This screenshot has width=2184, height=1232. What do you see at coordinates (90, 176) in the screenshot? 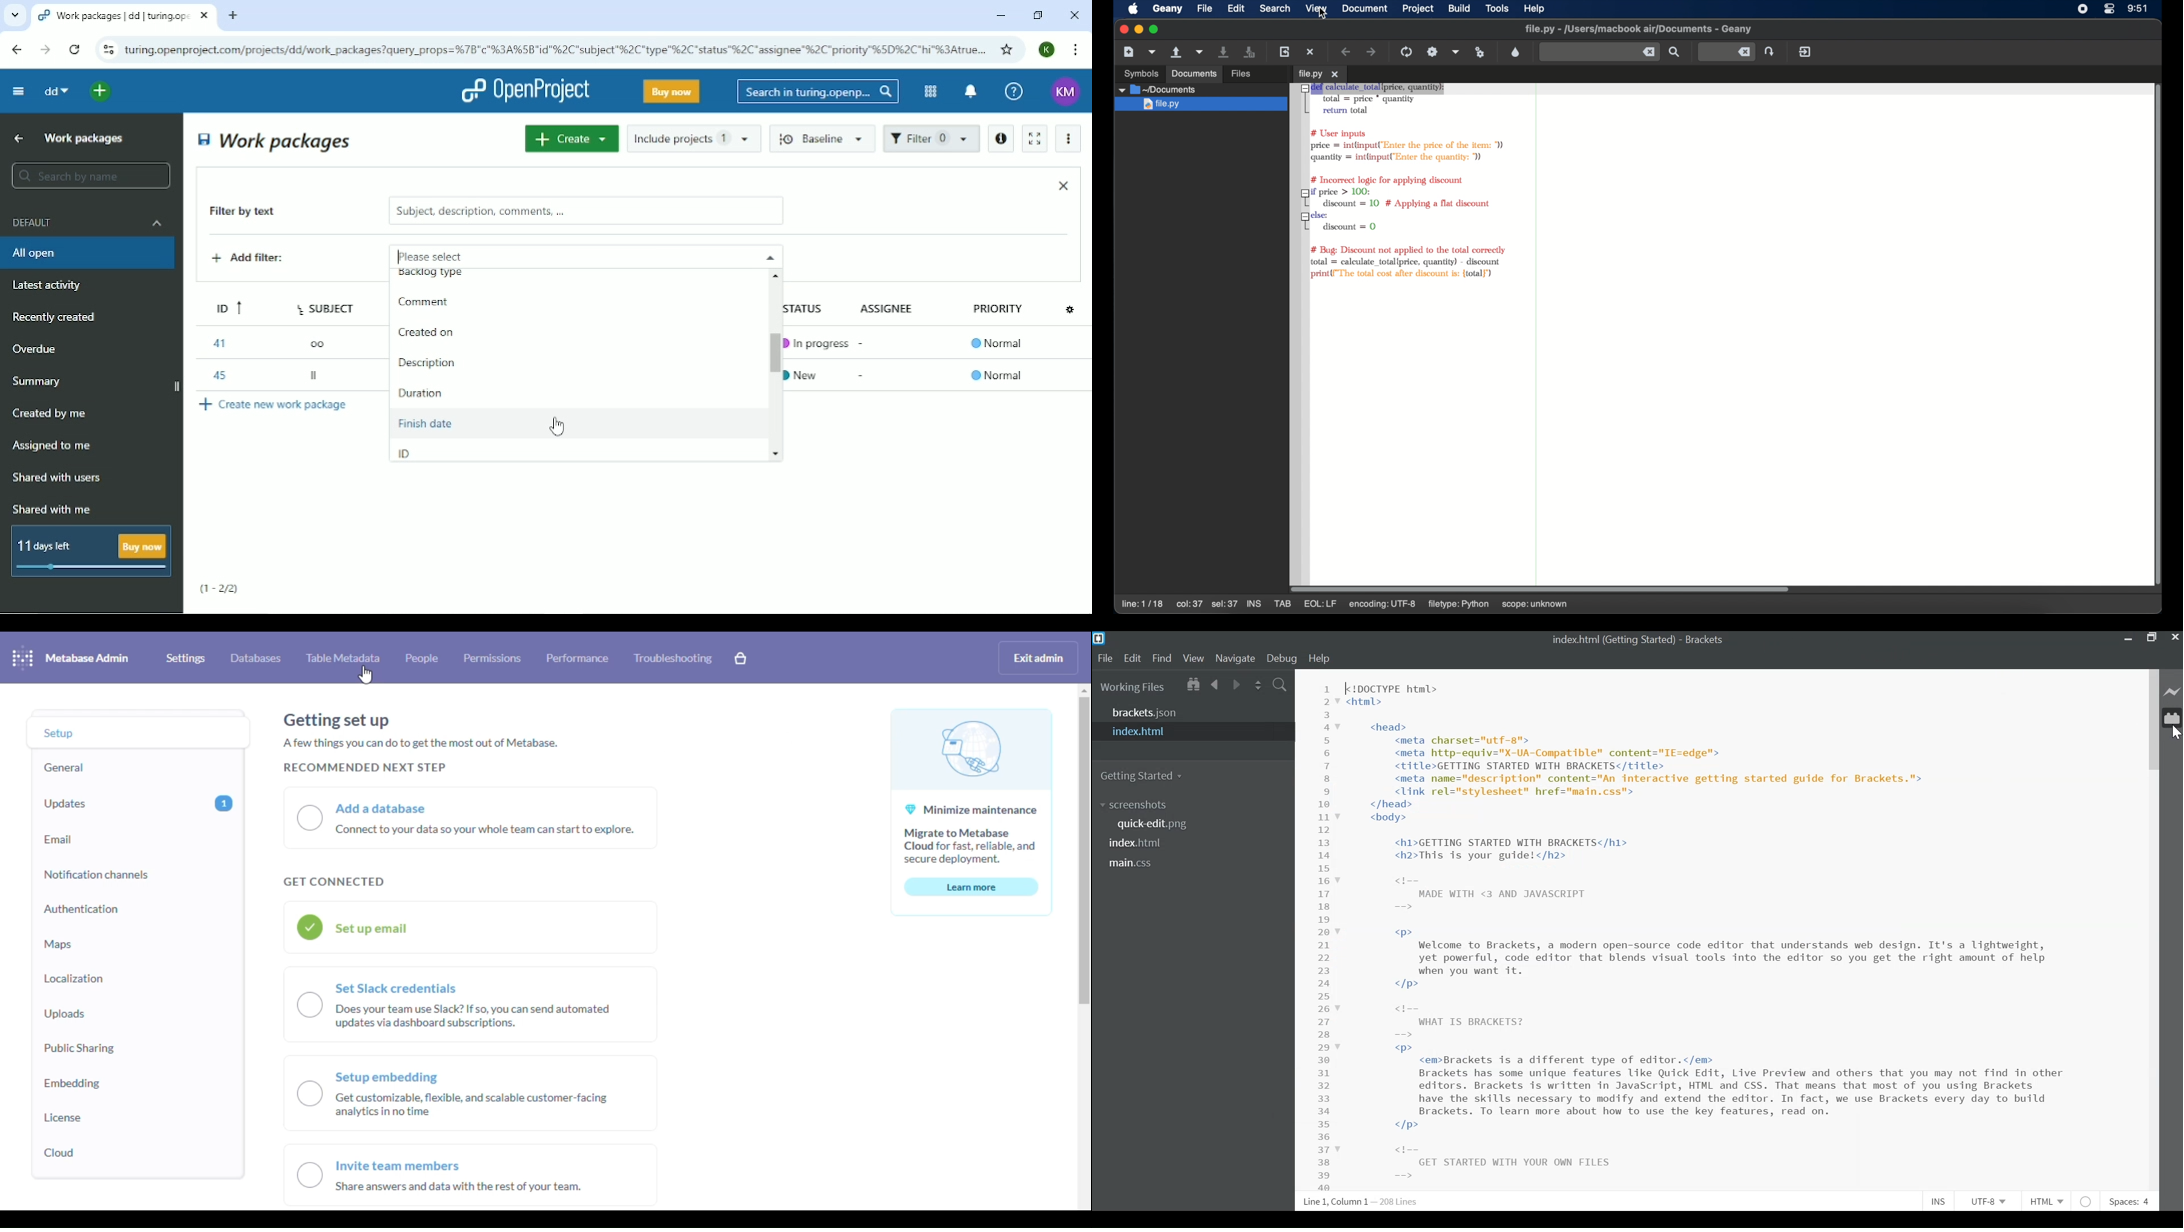
I see `Search by name` at bounding box center [90, 176].